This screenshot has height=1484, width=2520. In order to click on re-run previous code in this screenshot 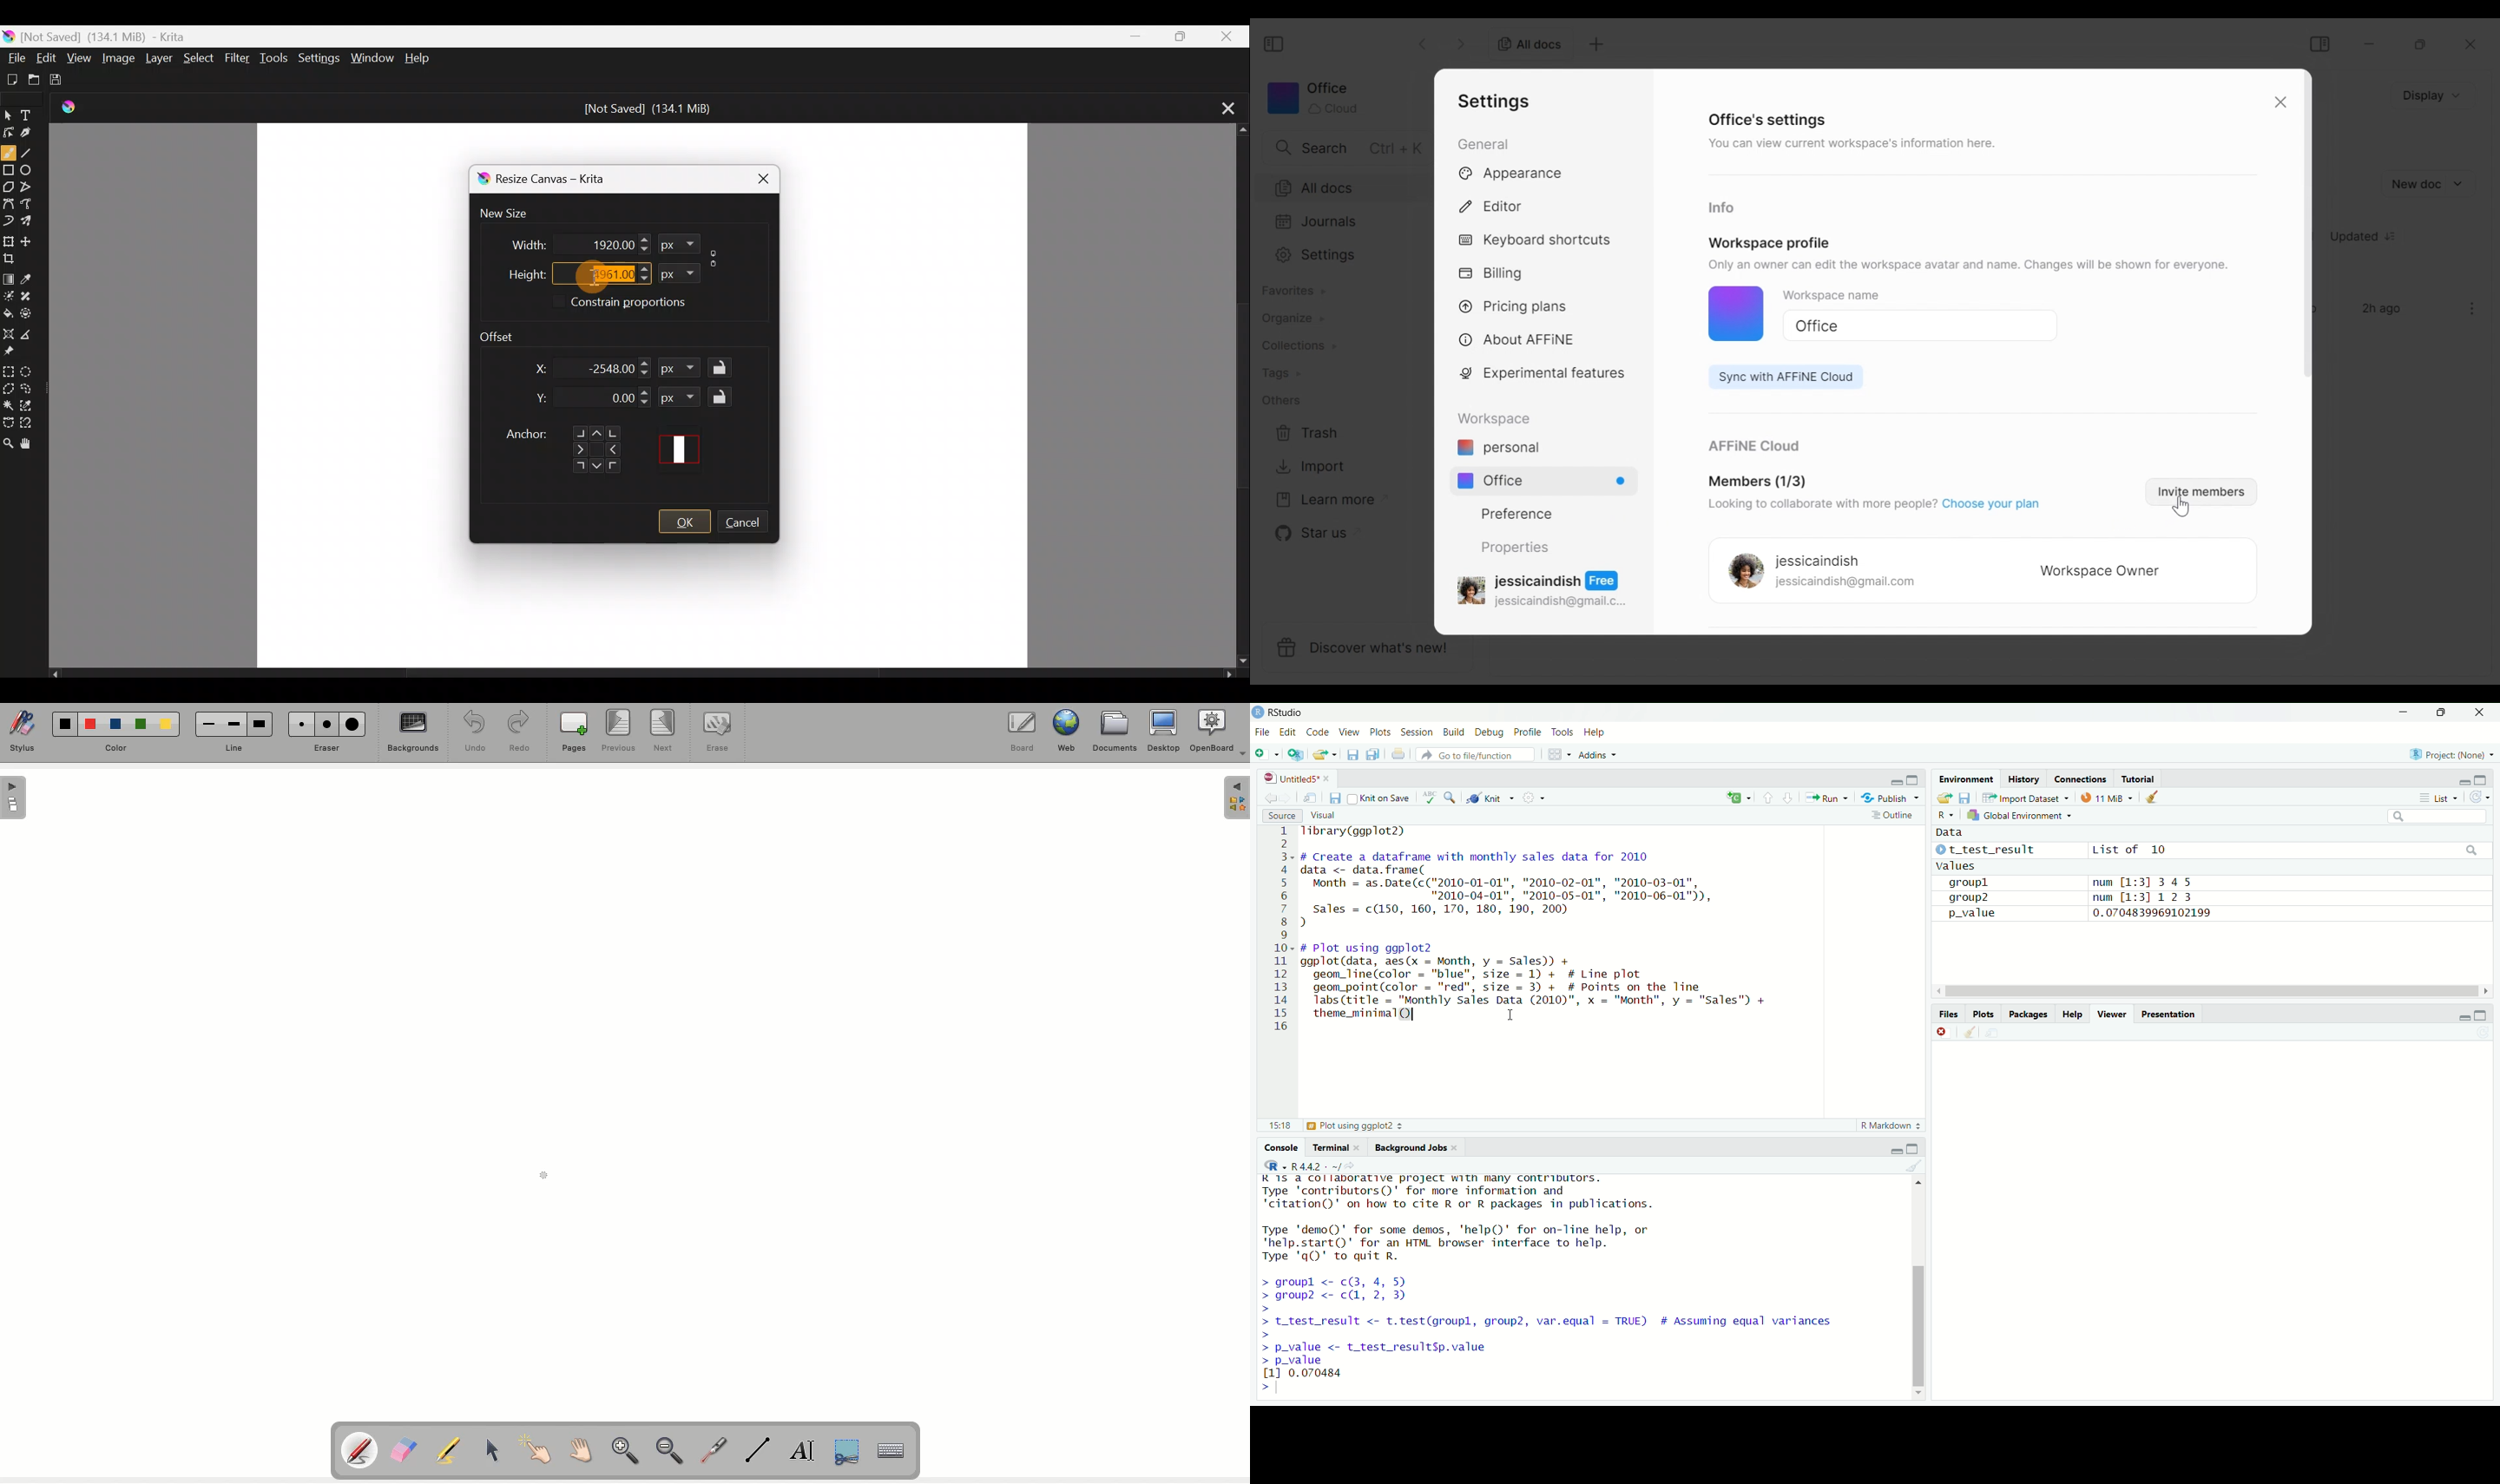, I will do `click(1736, 799)`.